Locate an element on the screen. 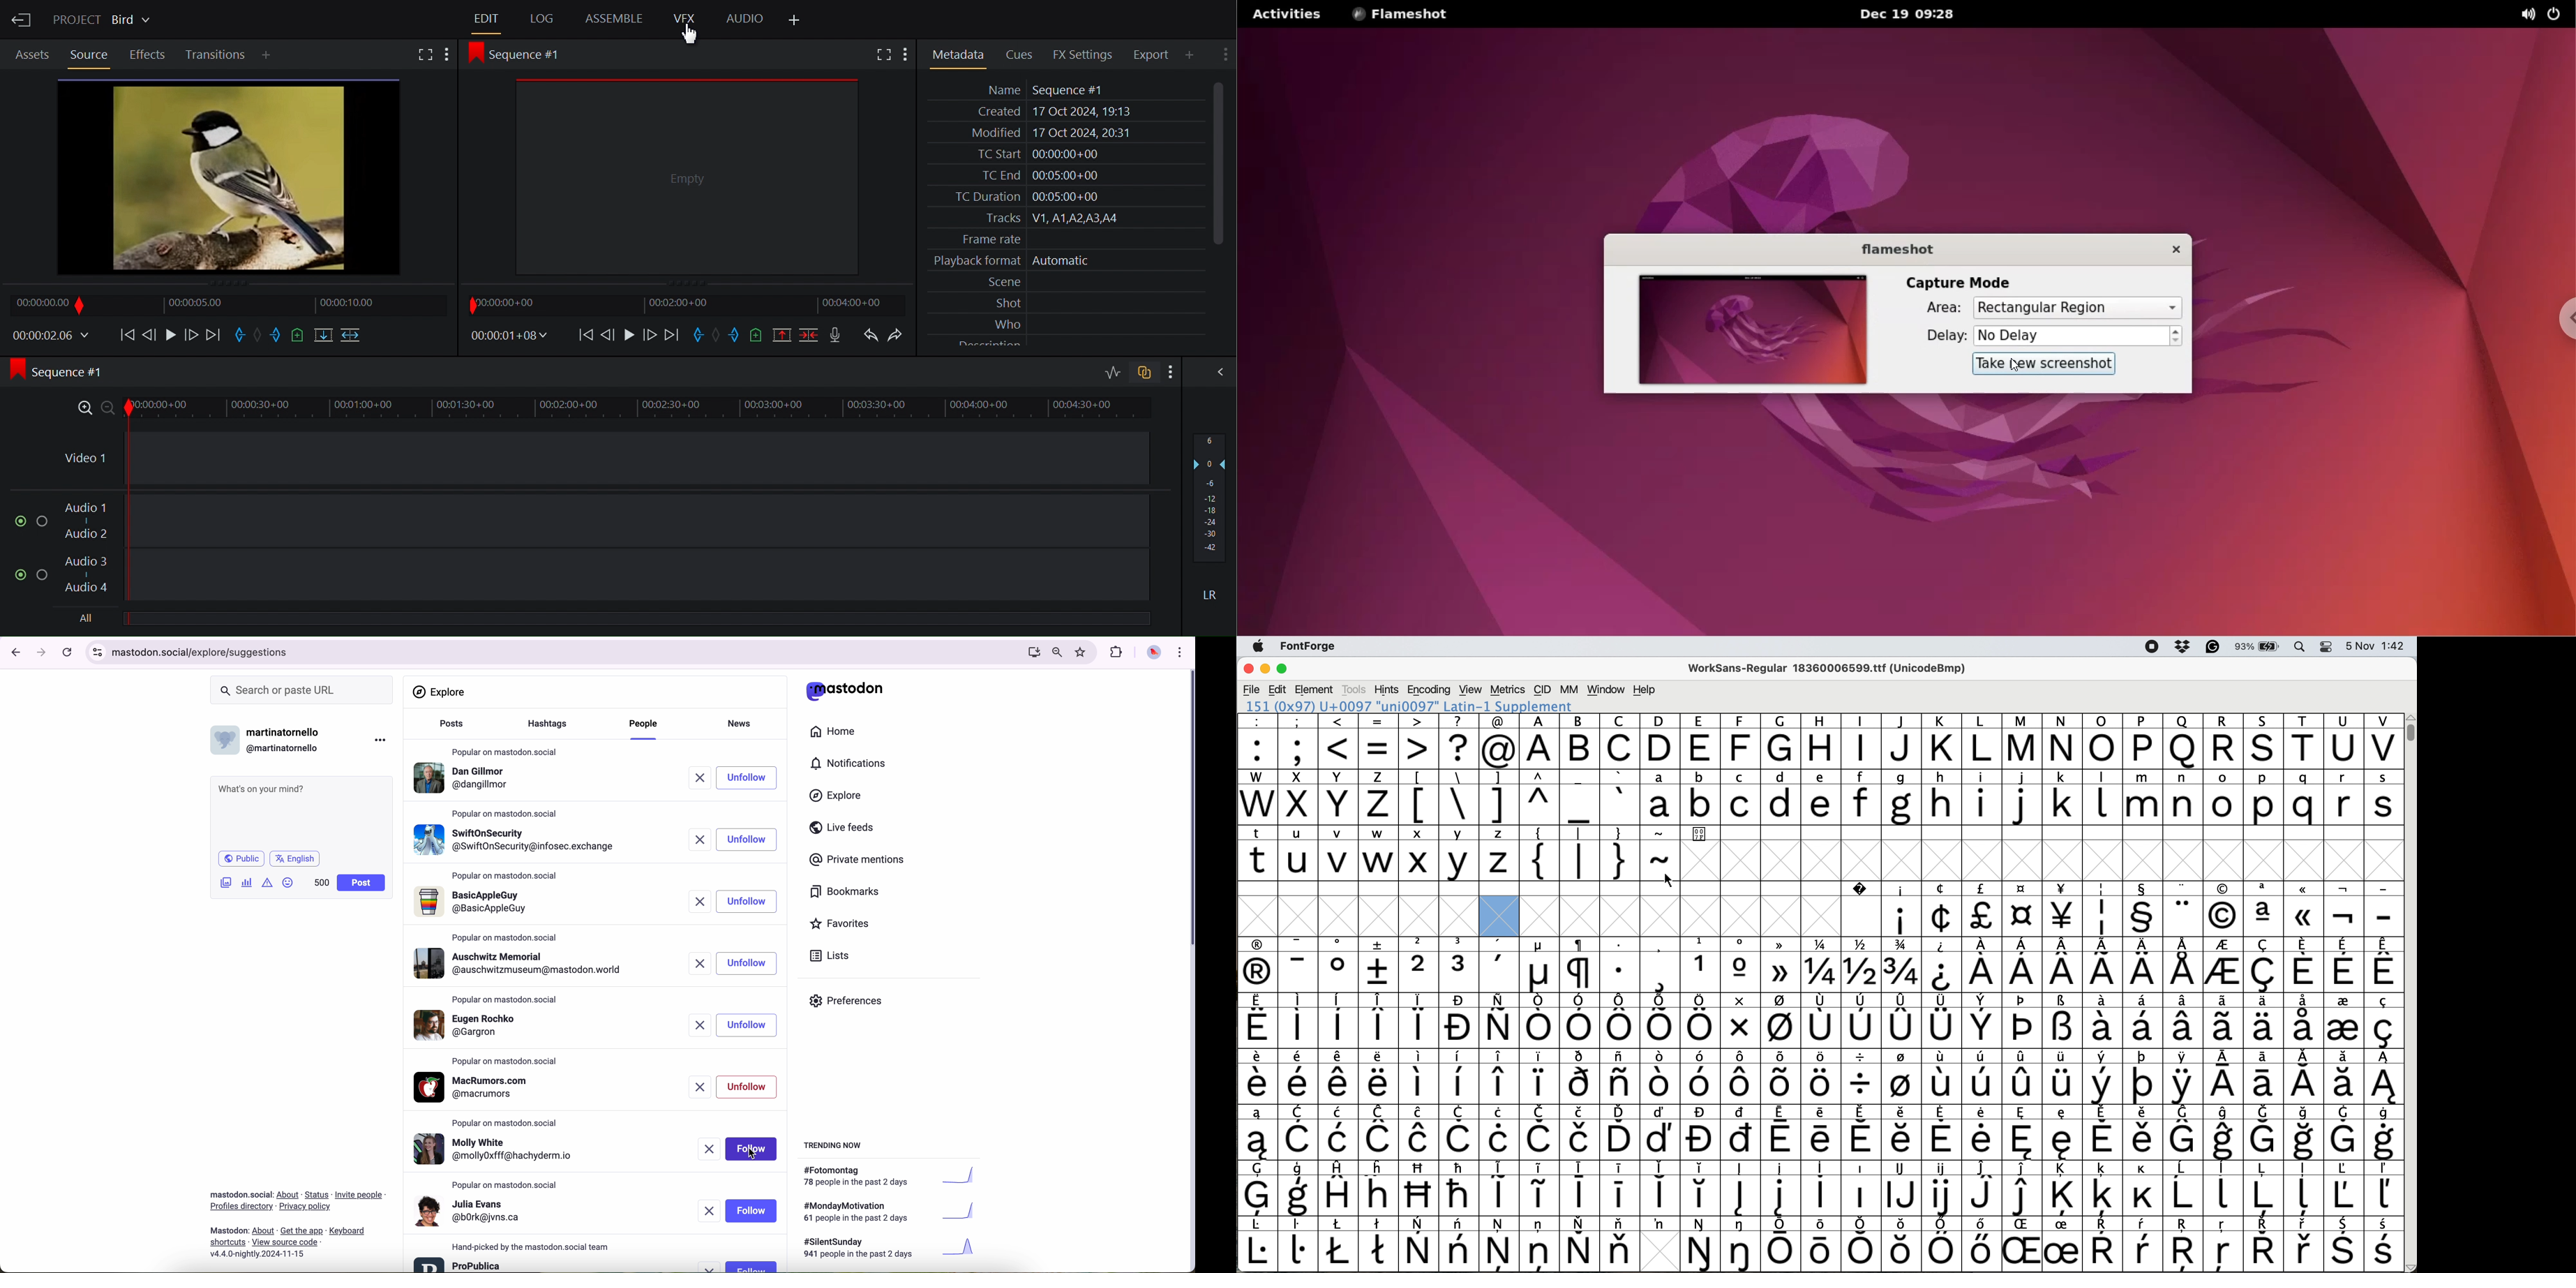  symbol is located at coordinates (2063, 965).